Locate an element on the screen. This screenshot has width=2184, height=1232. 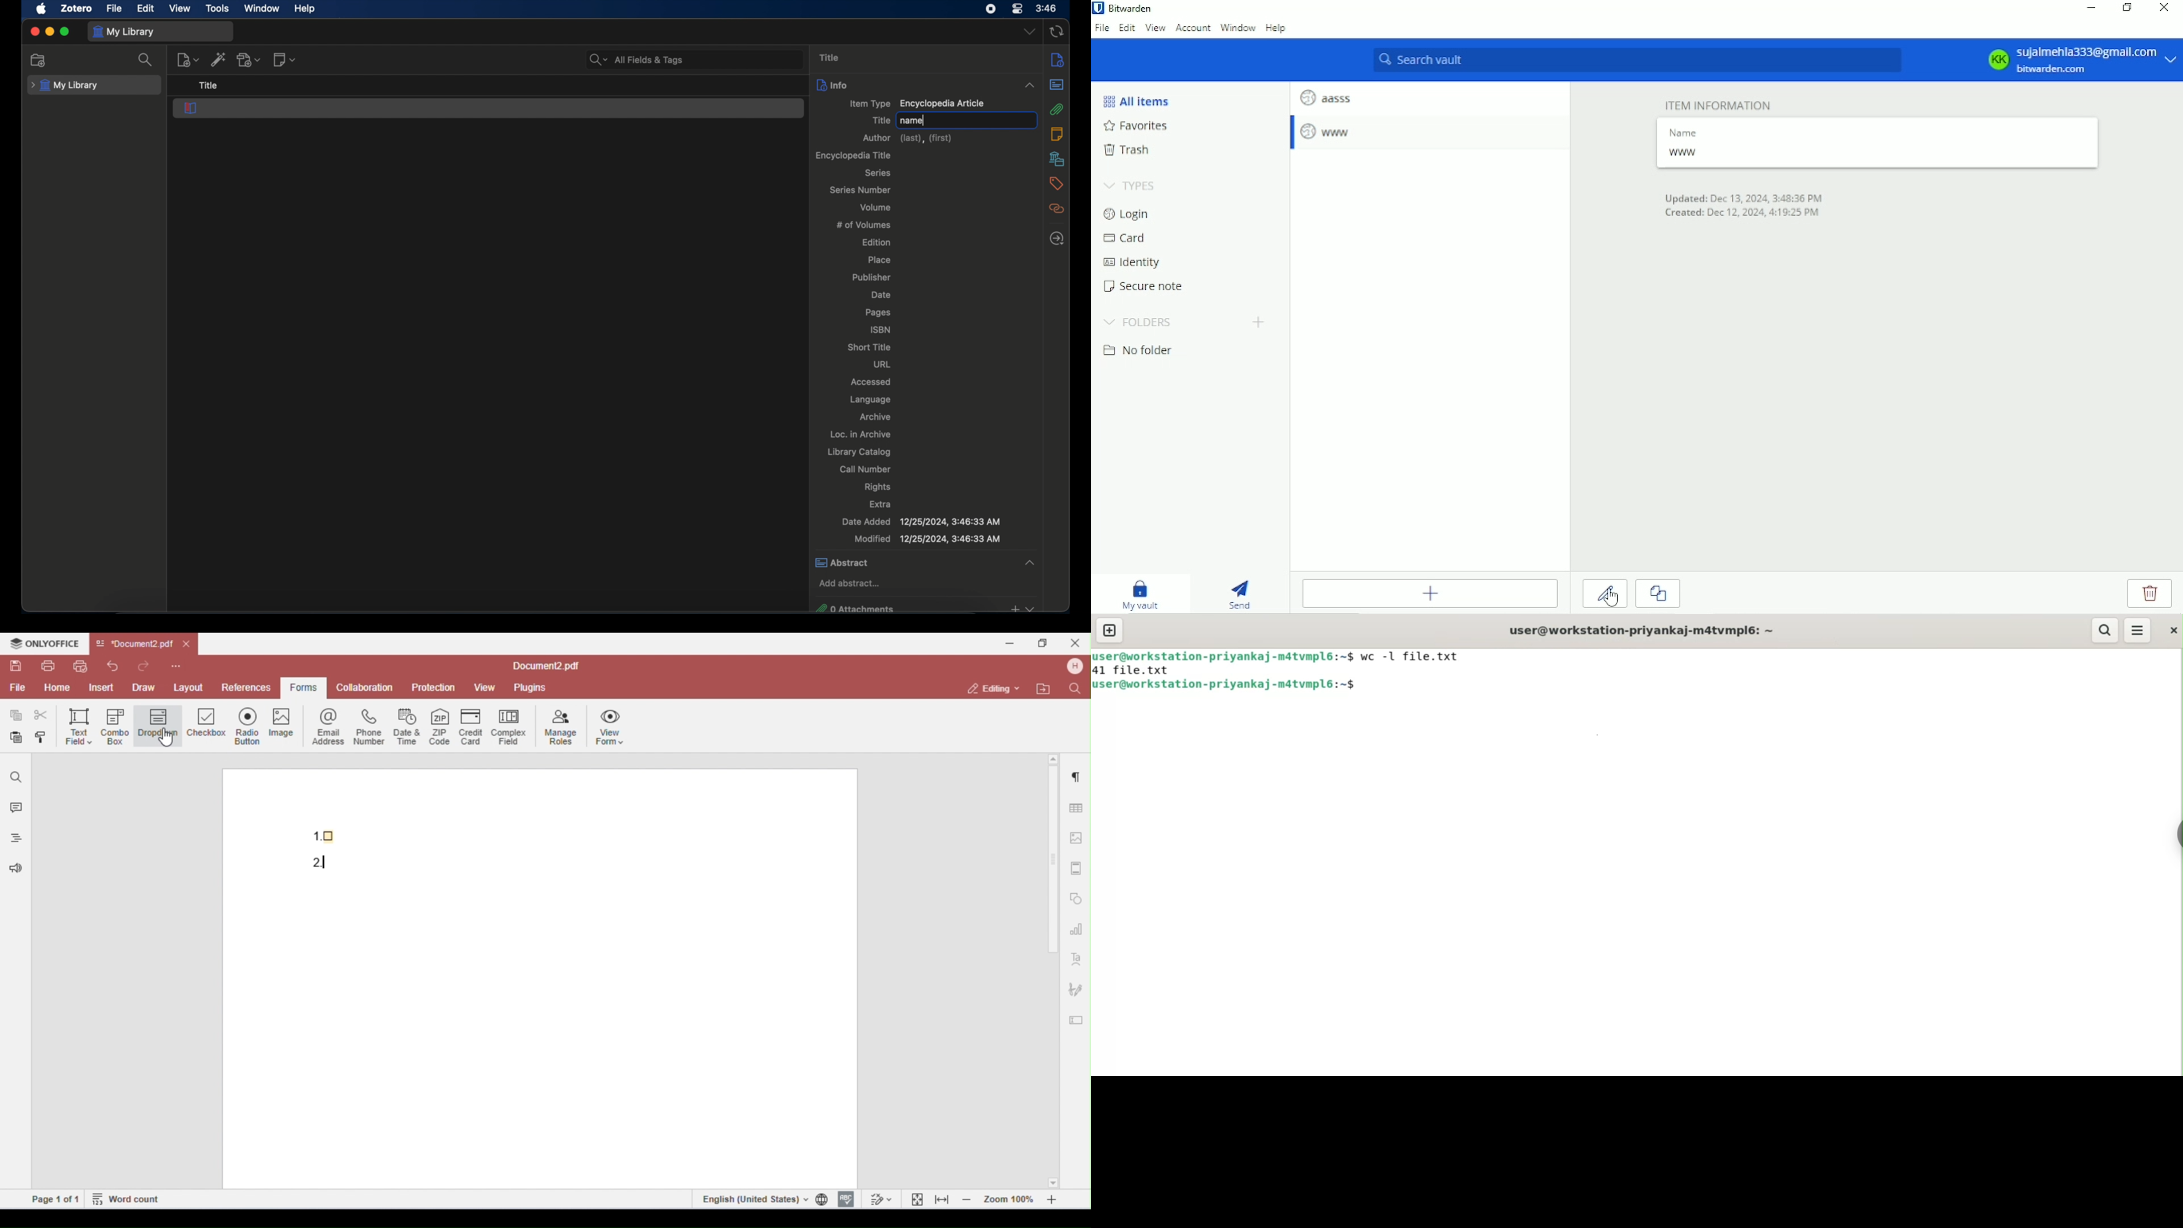
series is located at coordinates (879, 173).